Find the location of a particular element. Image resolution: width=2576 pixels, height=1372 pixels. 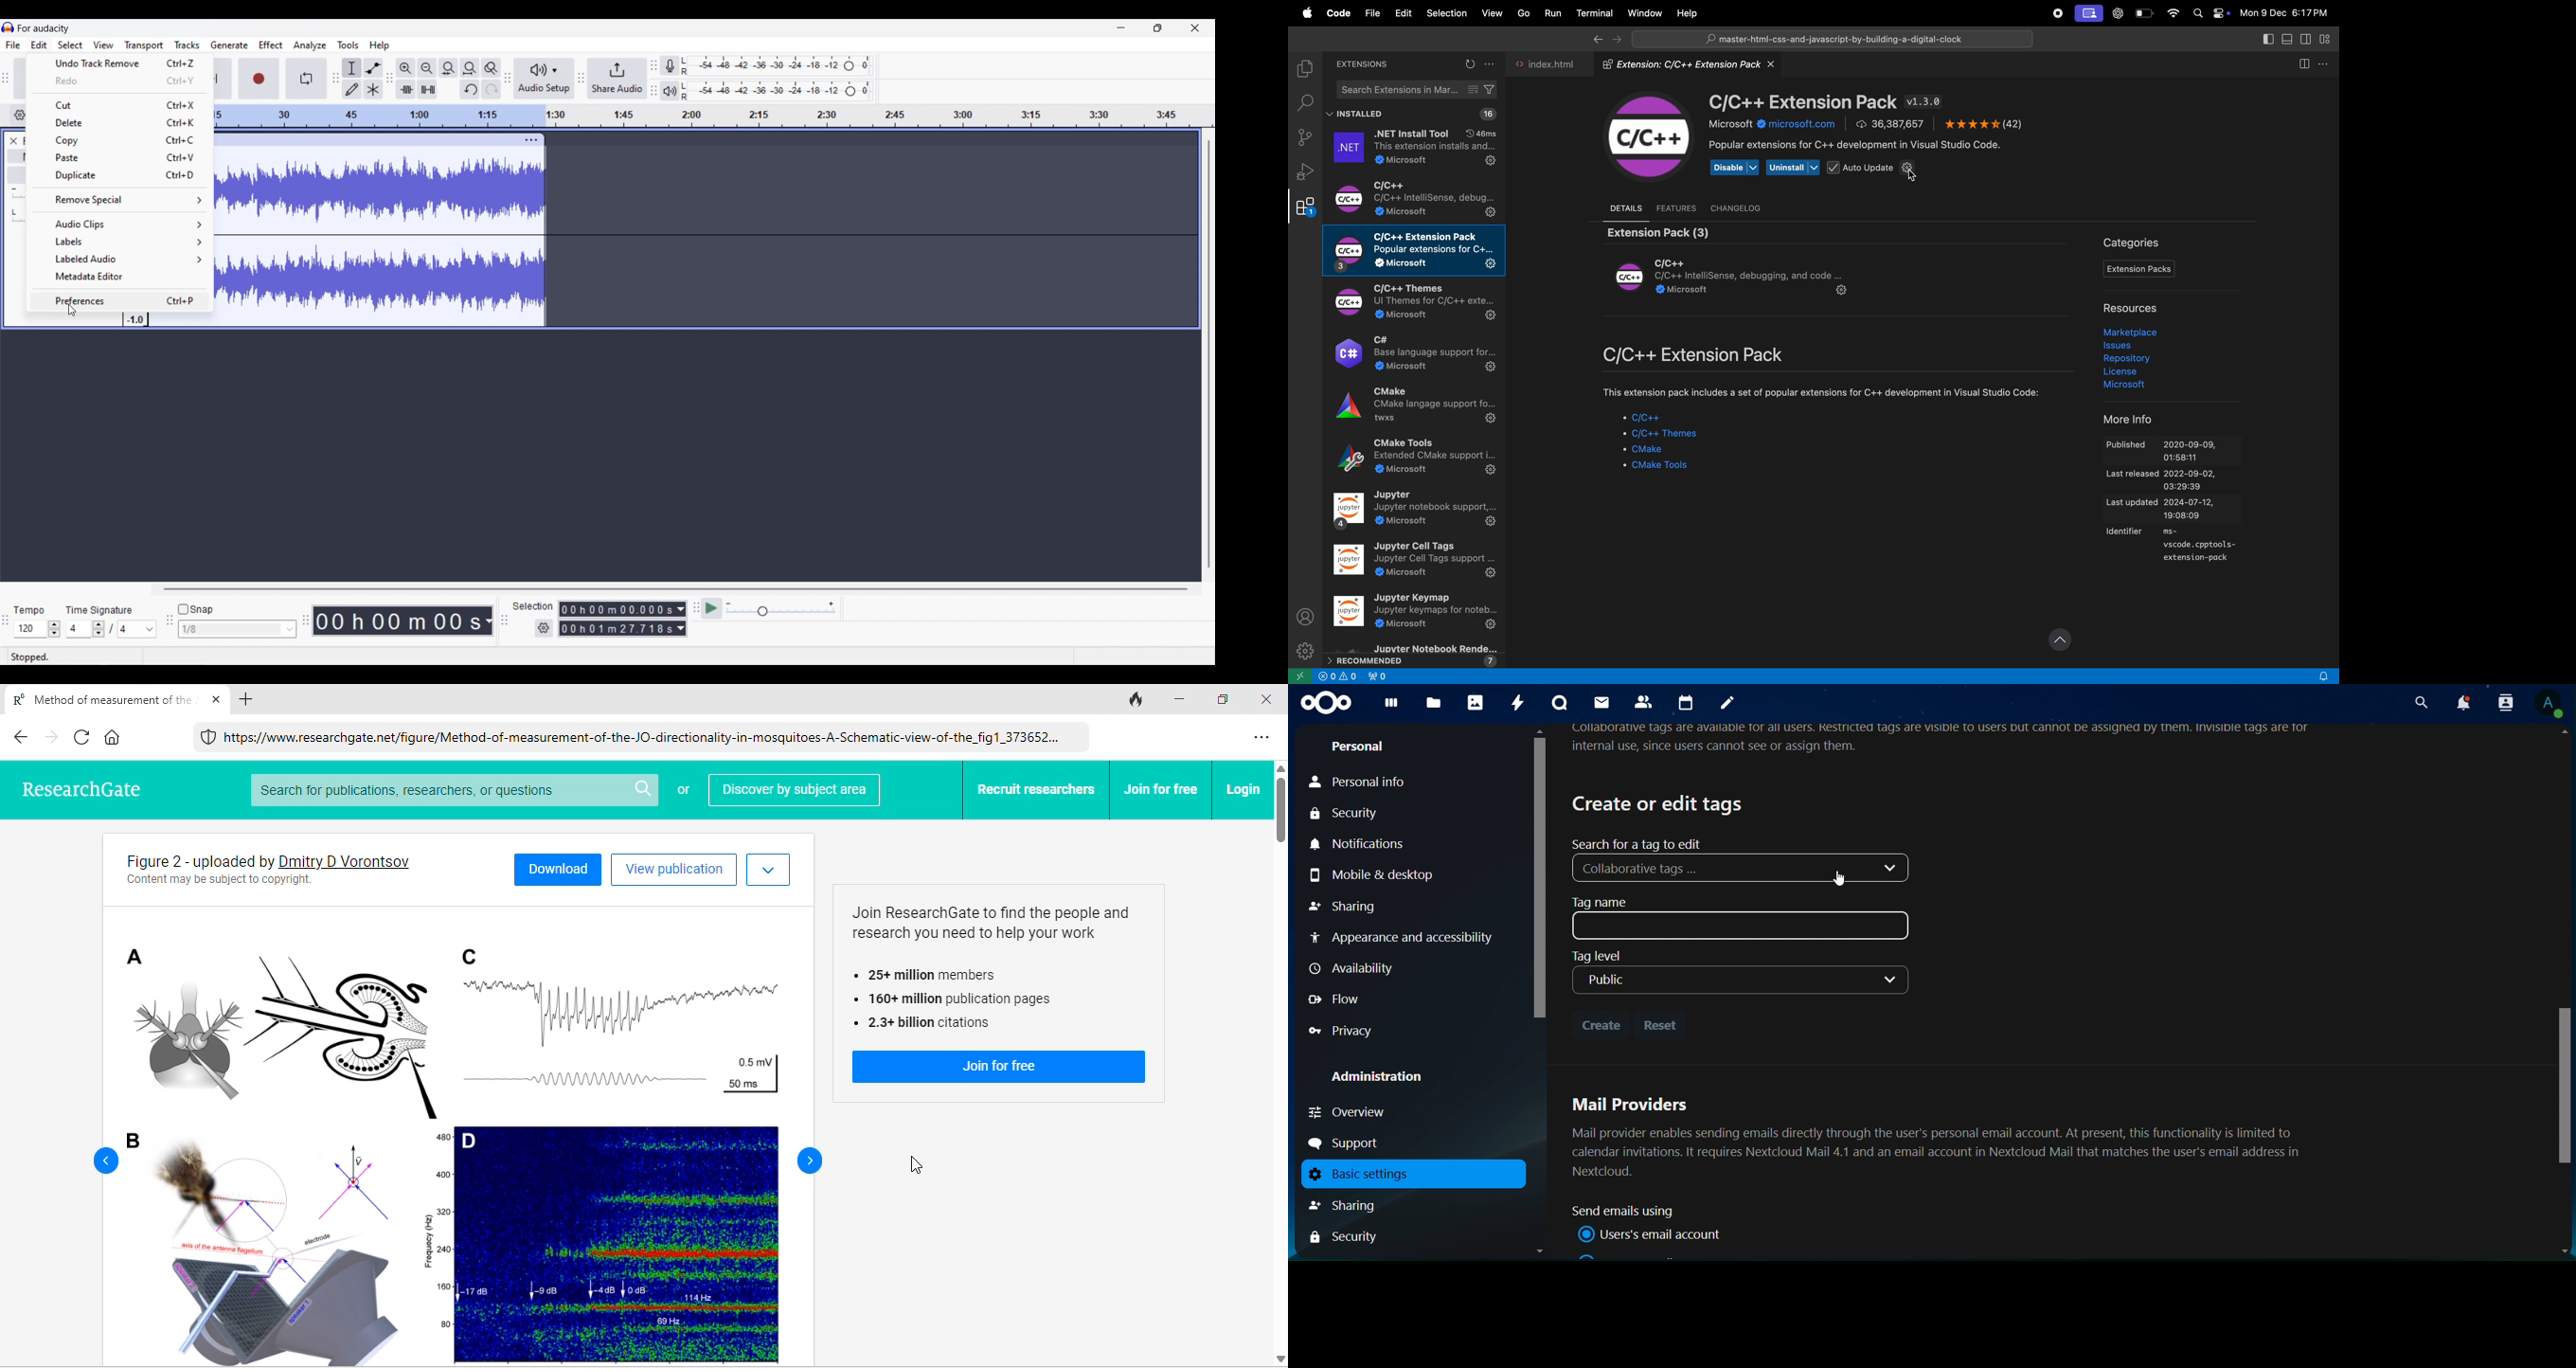

Zoom toggle is located at coordinates (491, 68).